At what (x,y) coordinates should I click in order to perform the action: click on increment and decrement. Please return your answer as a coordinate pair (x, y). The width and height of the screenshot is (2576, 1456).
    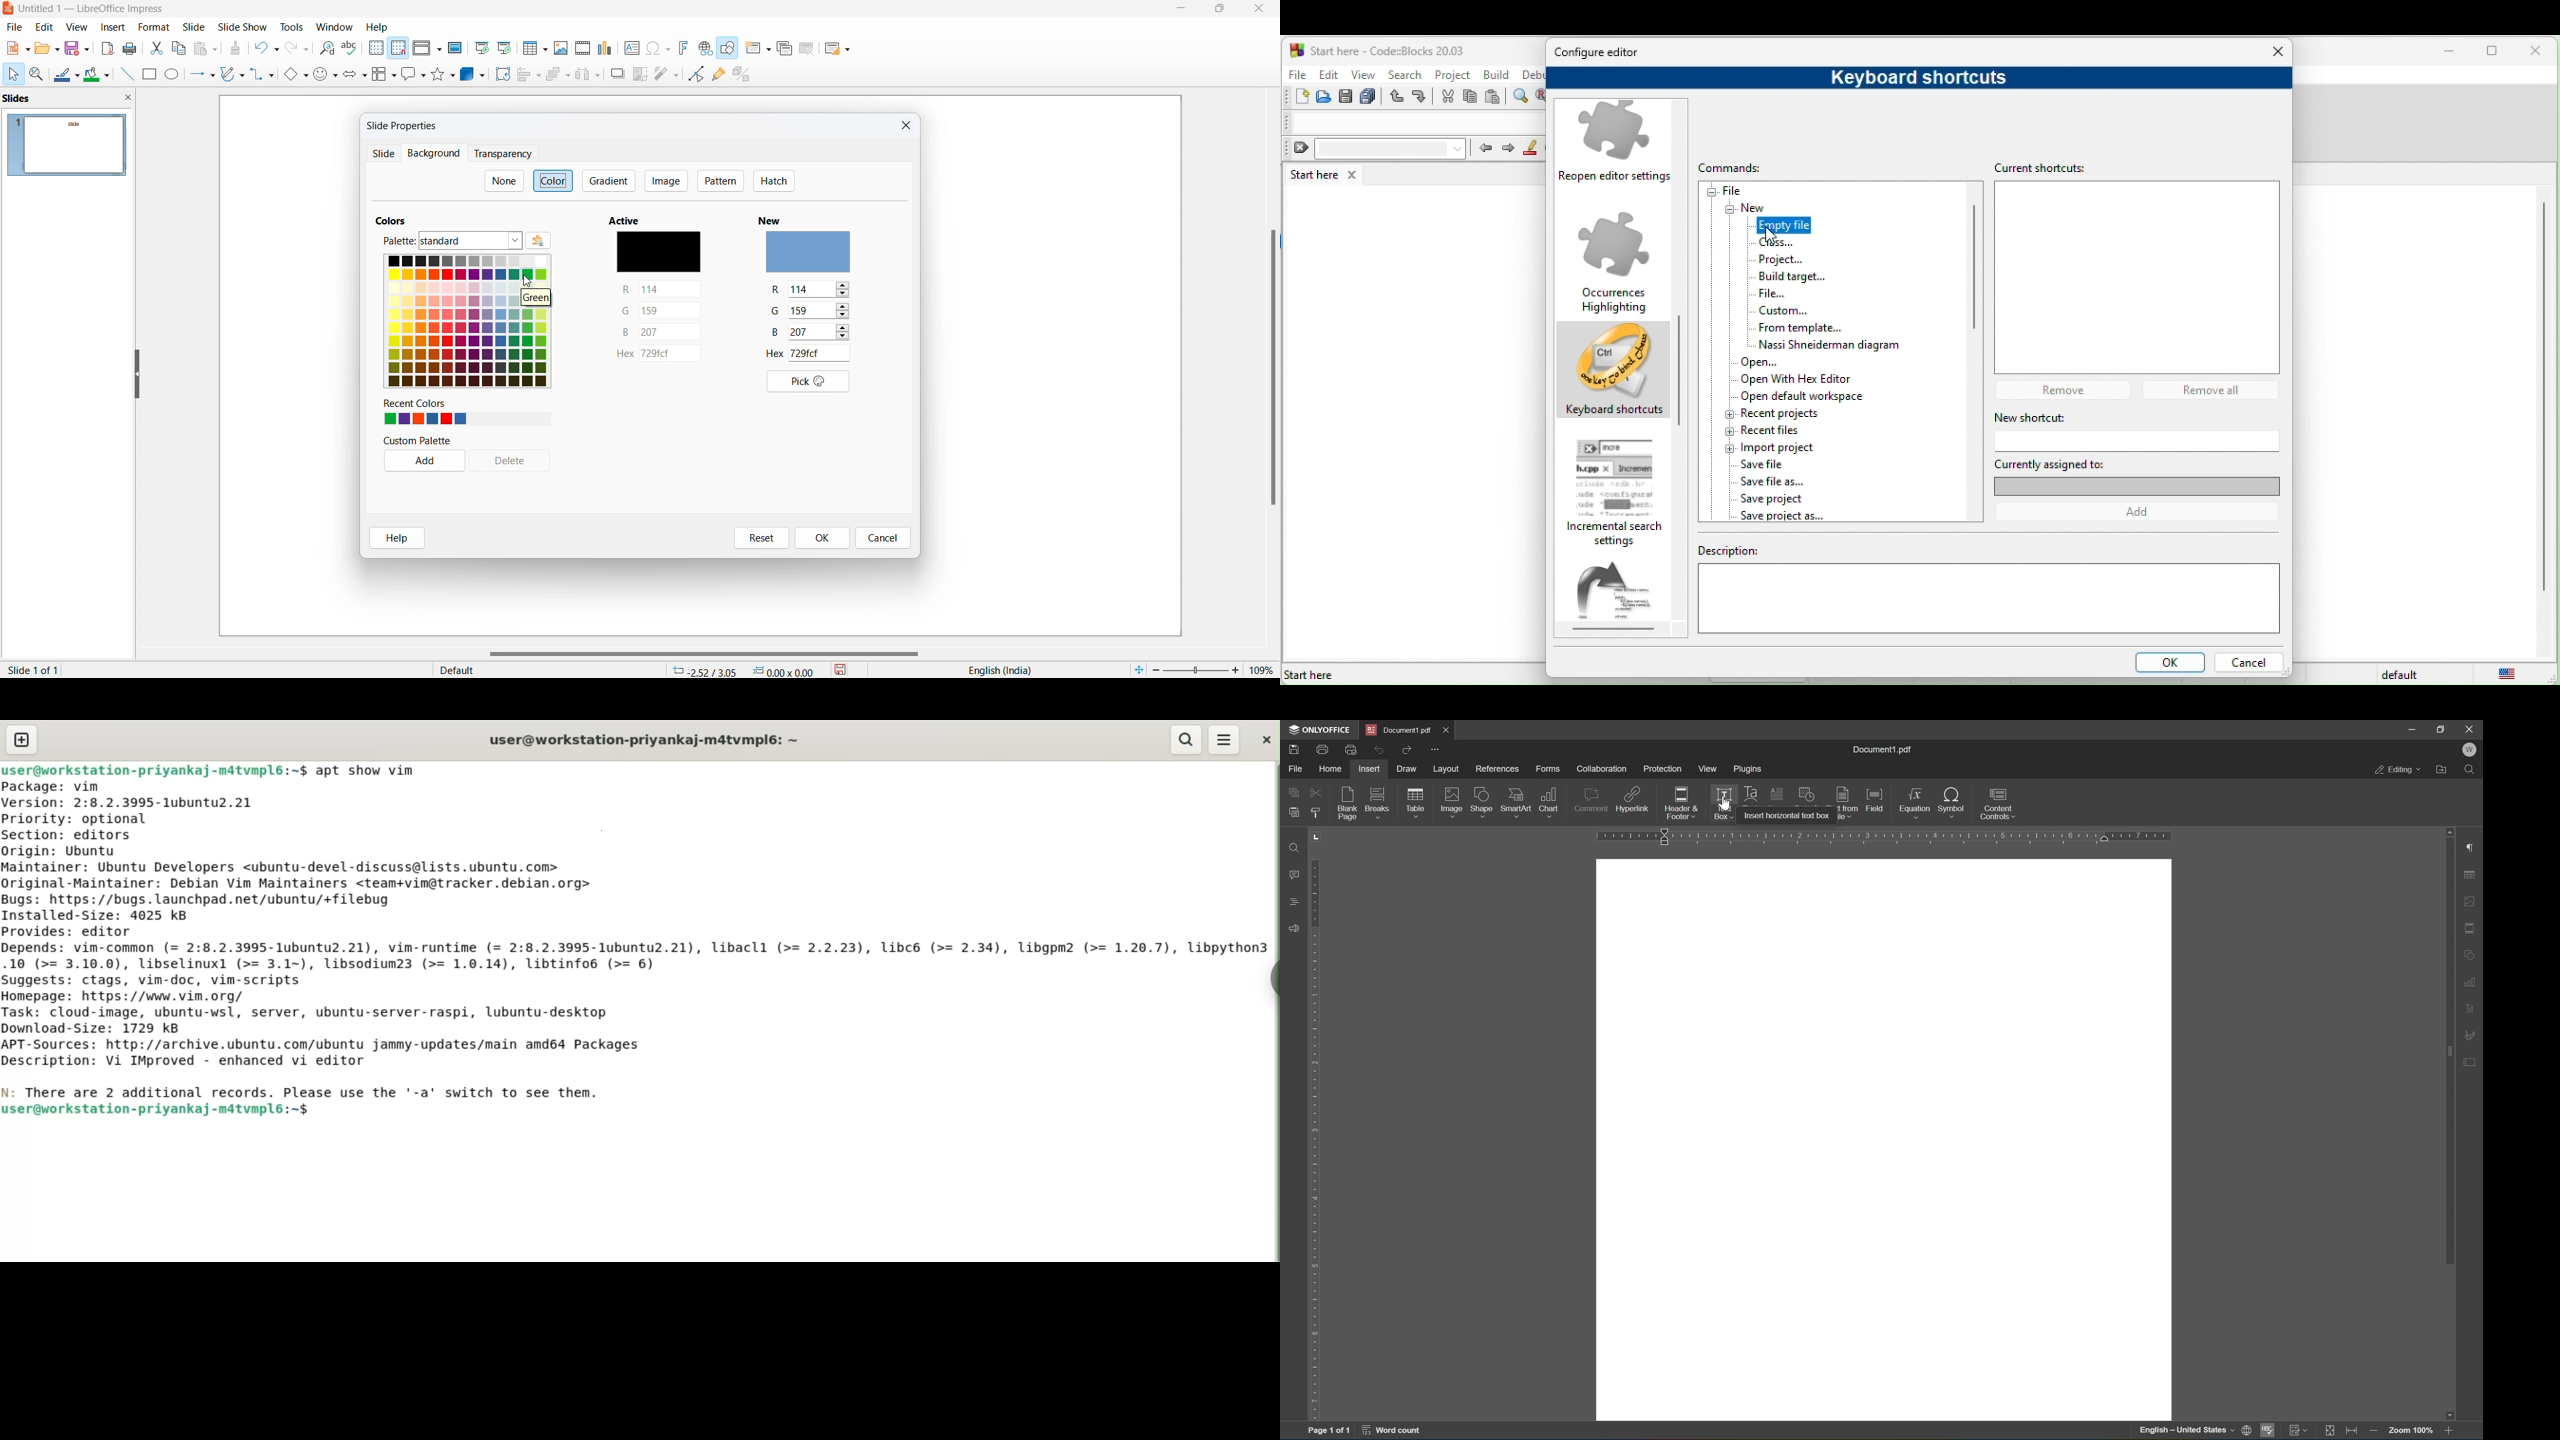
    Looking at the image, I should click on (847, 333).